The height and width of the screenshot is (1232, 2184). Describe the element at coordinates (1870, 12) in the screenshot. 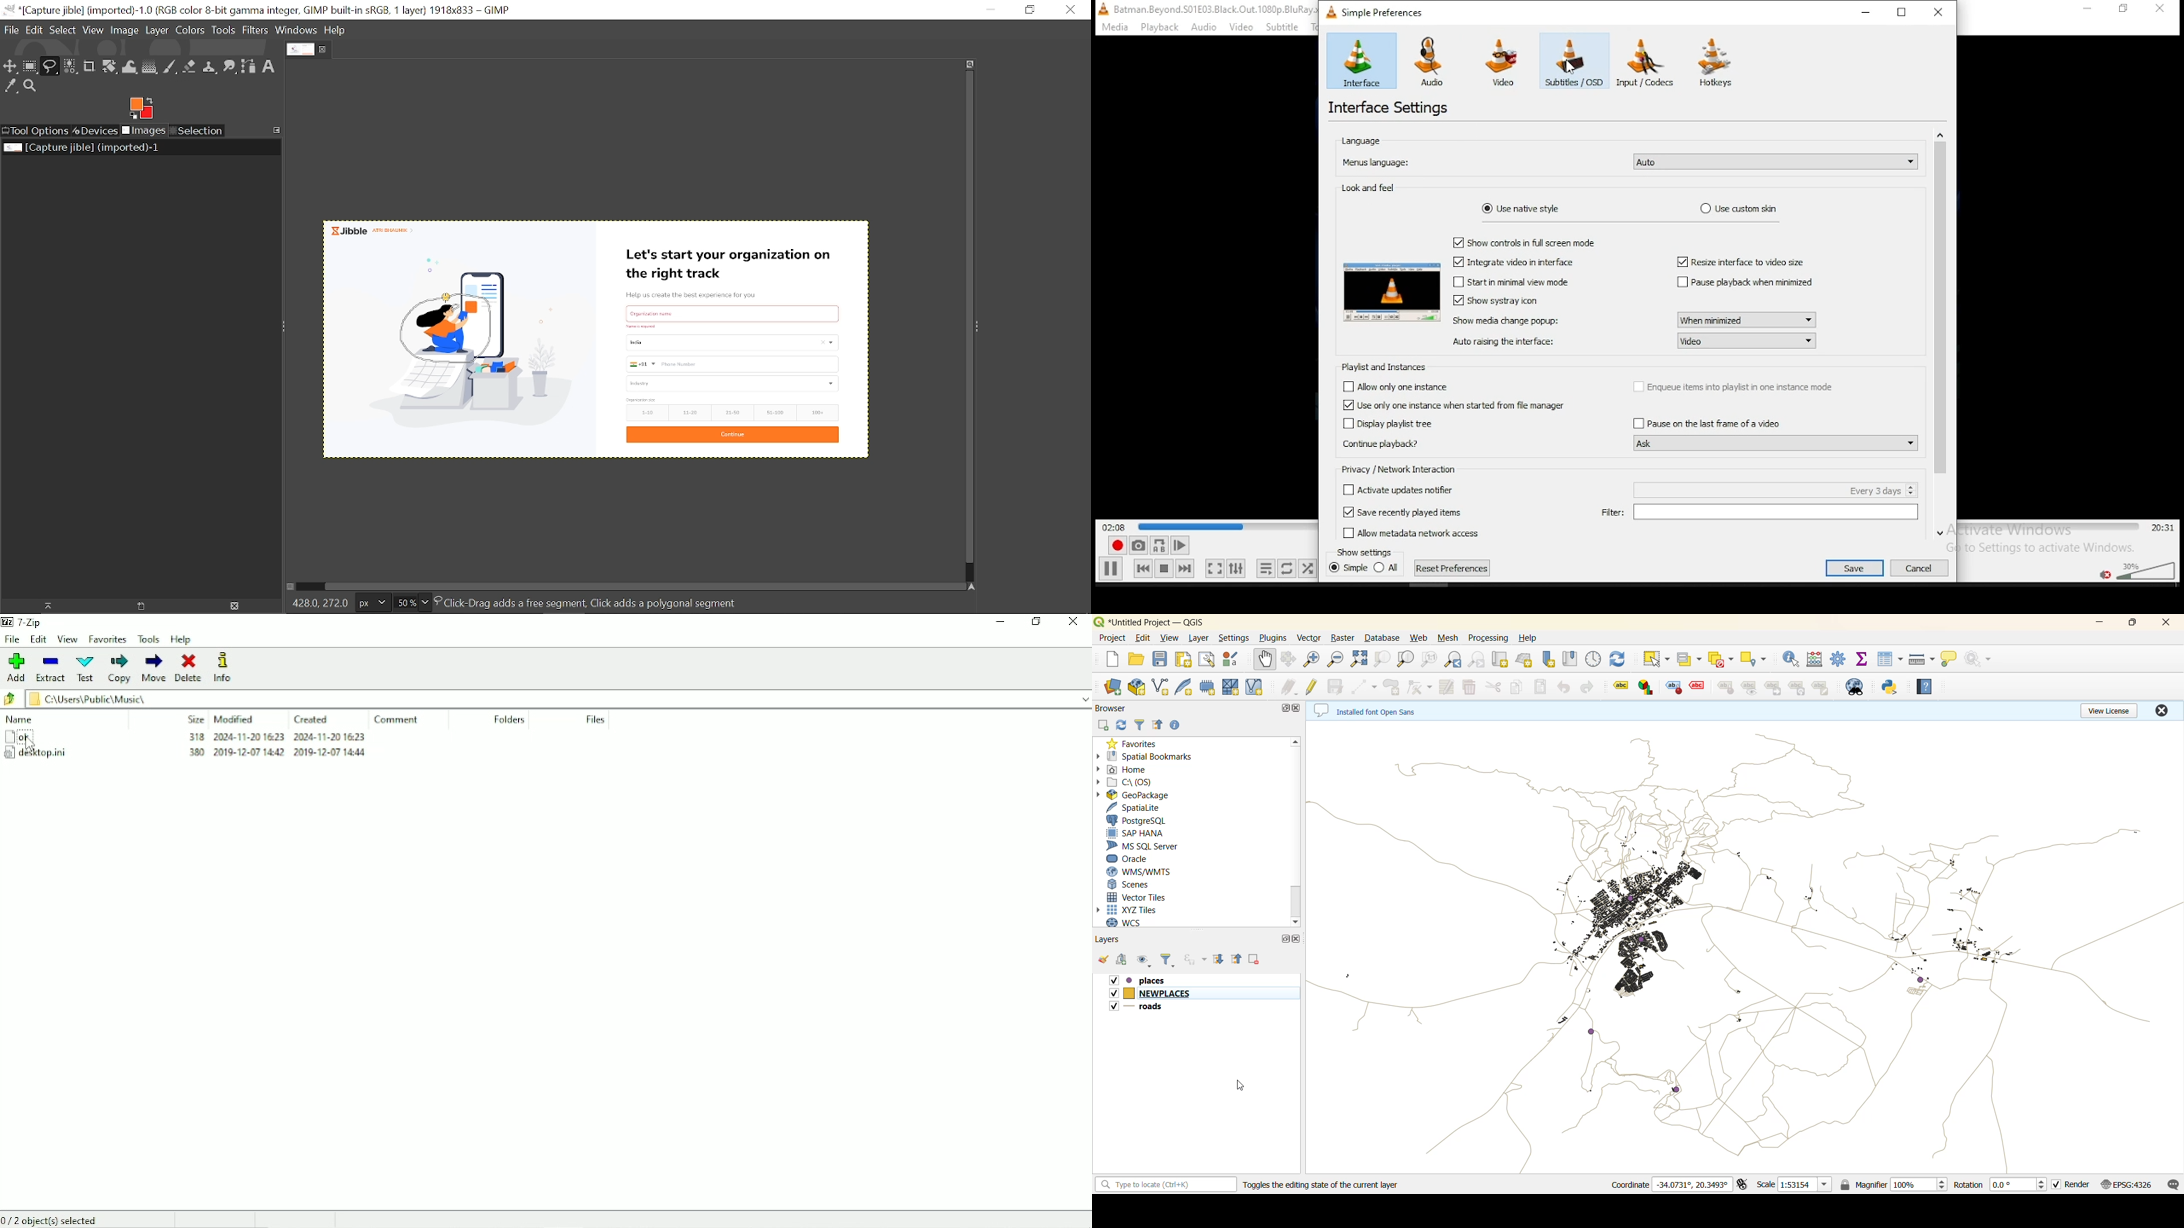

I see `minimize` at that location.